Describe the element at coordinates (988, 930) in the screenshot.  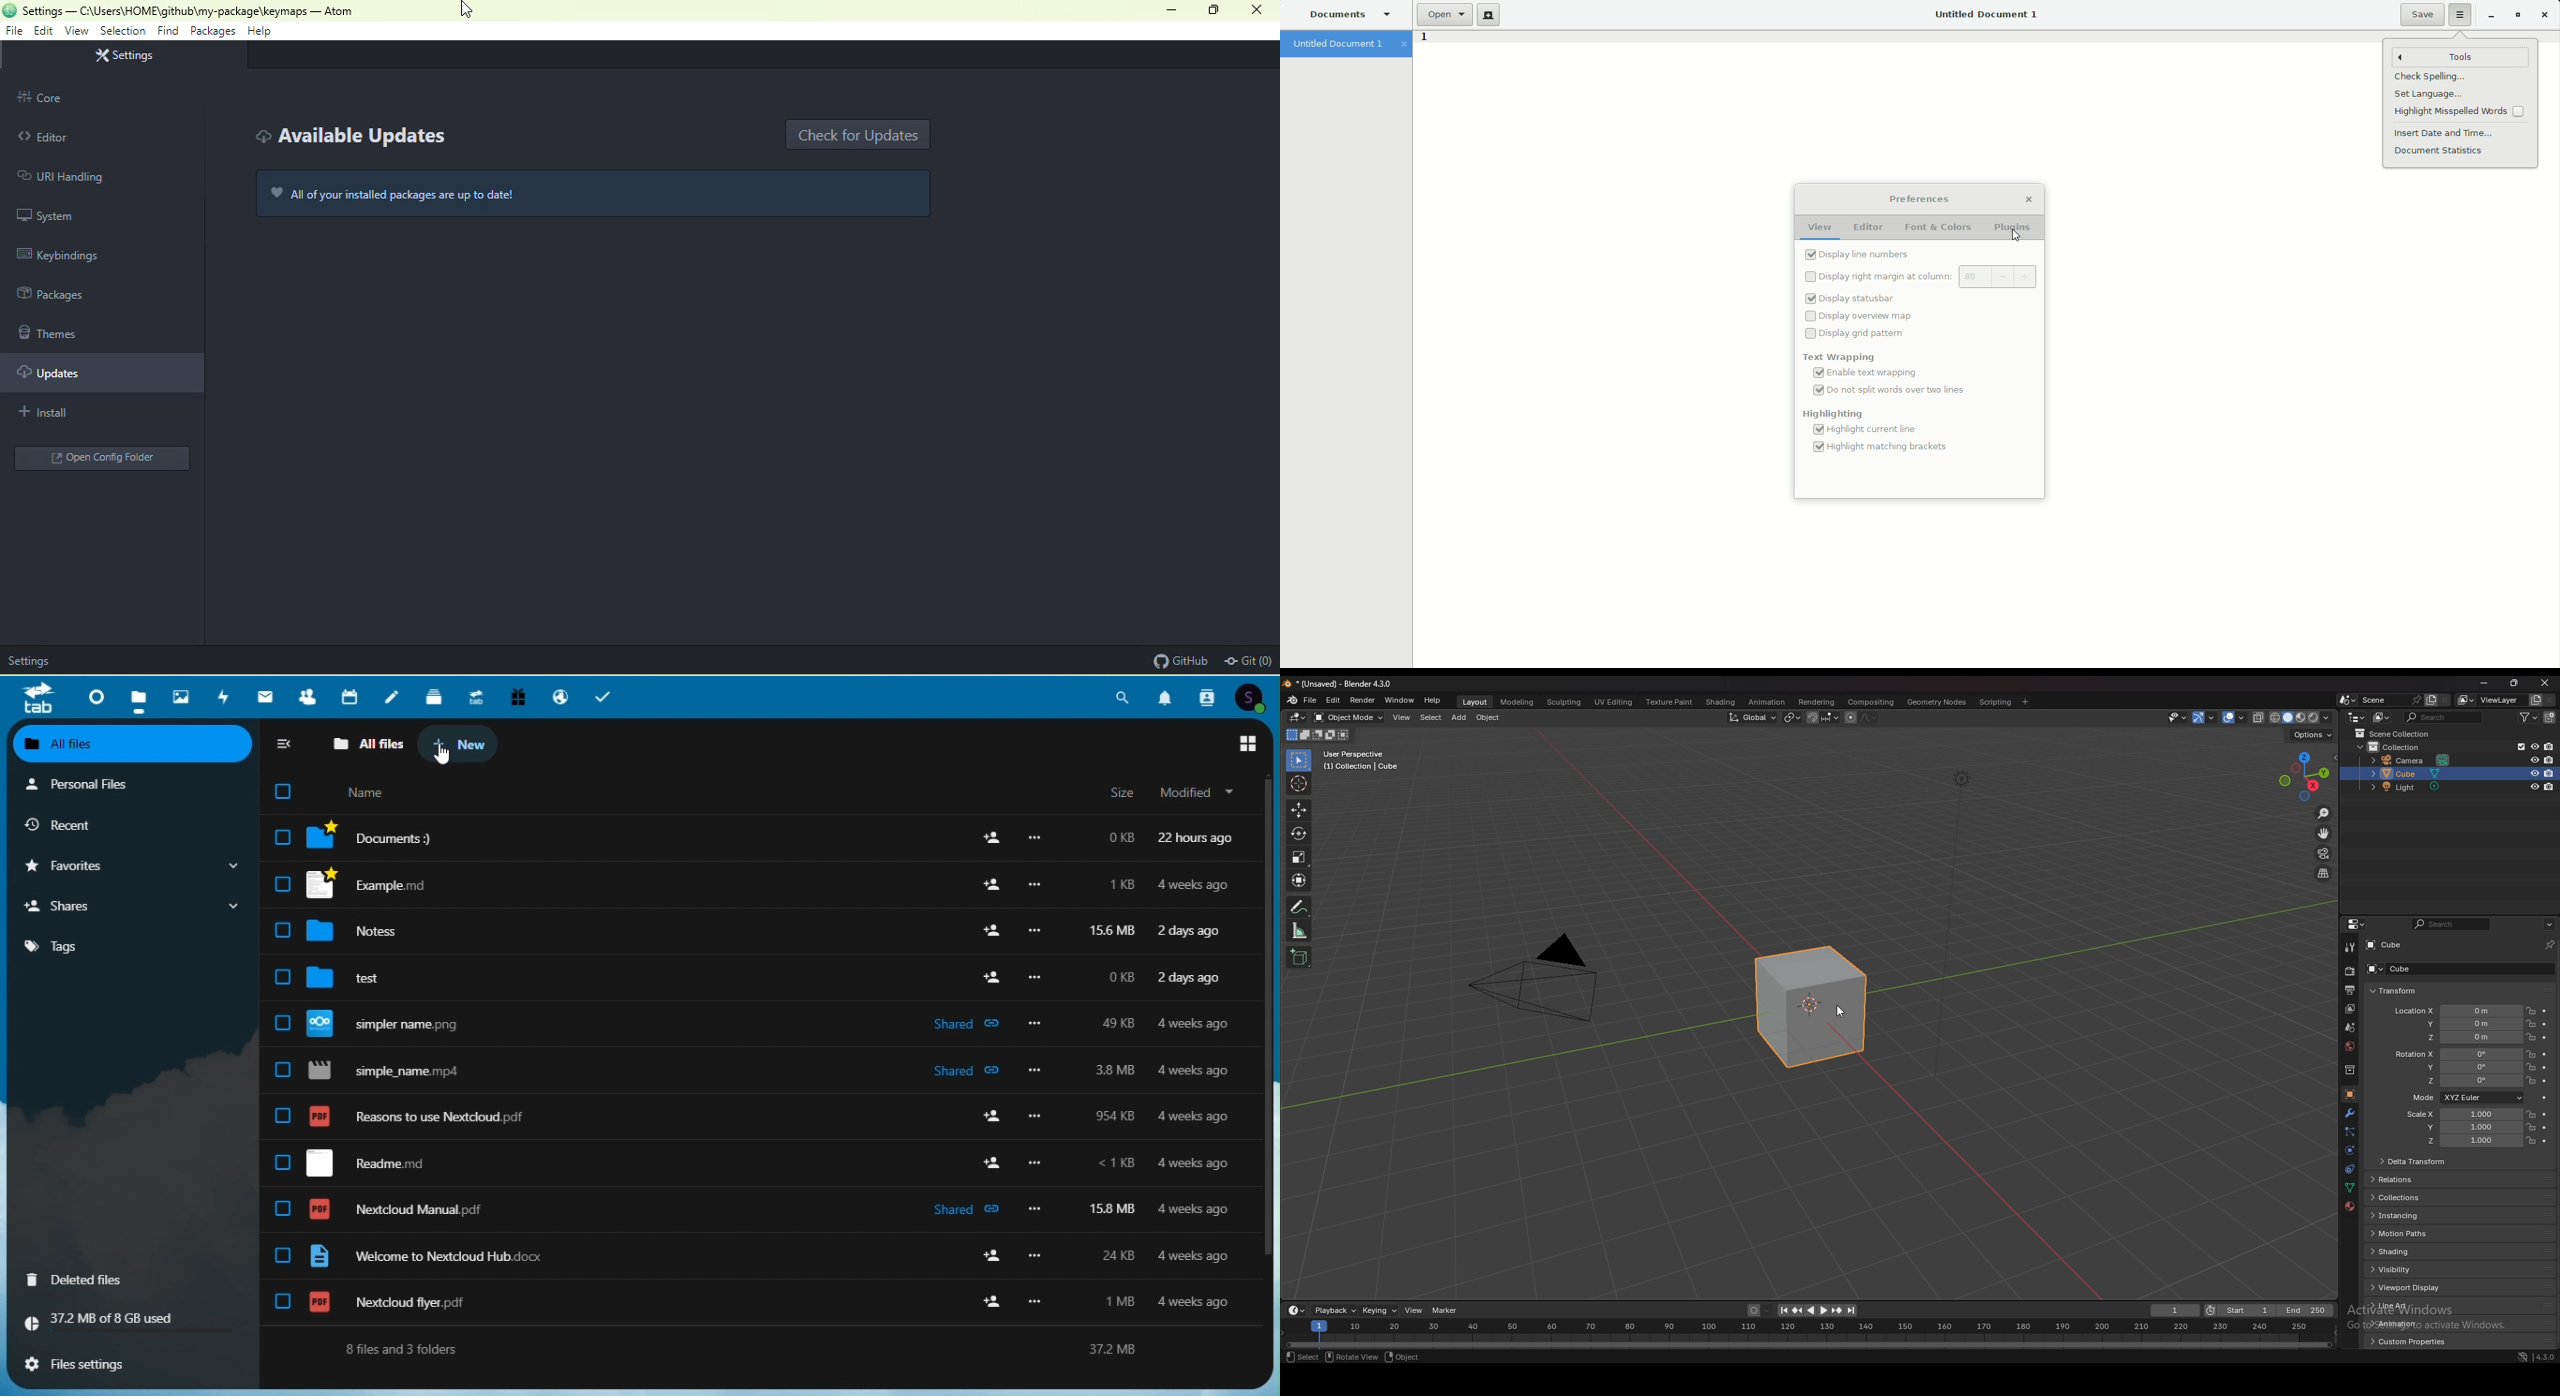
I see `add user` at that location.